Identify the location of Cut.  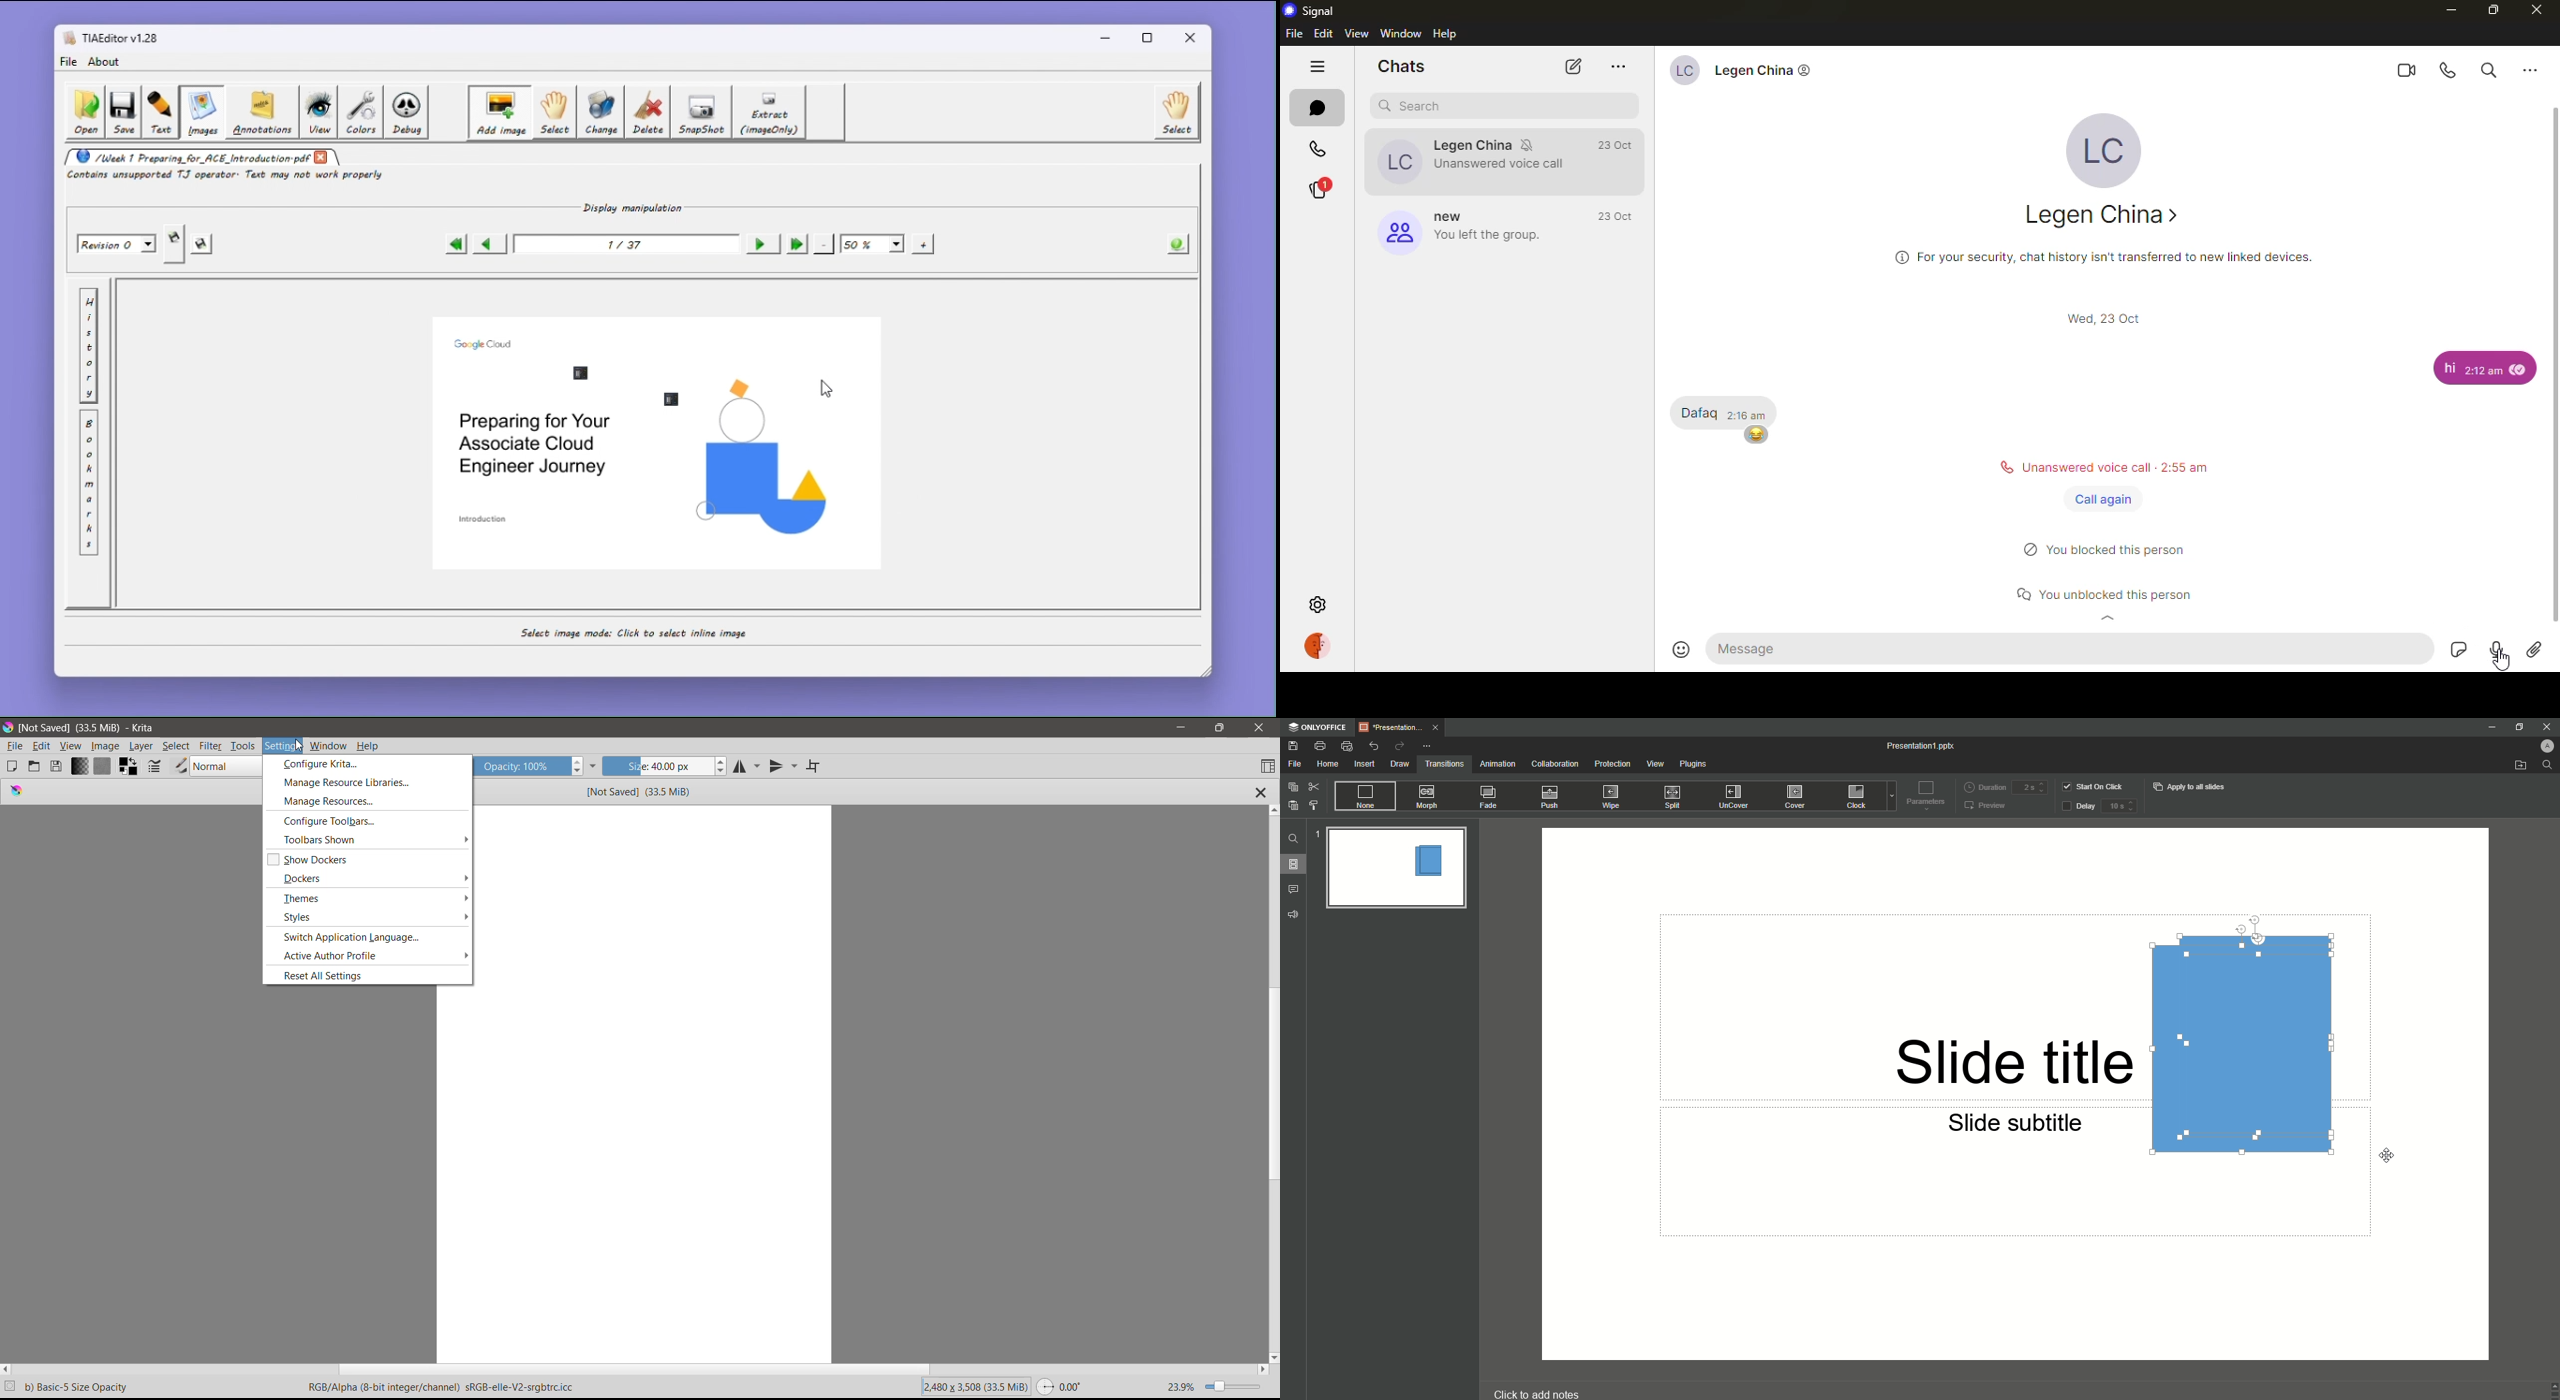
(1314, 786).